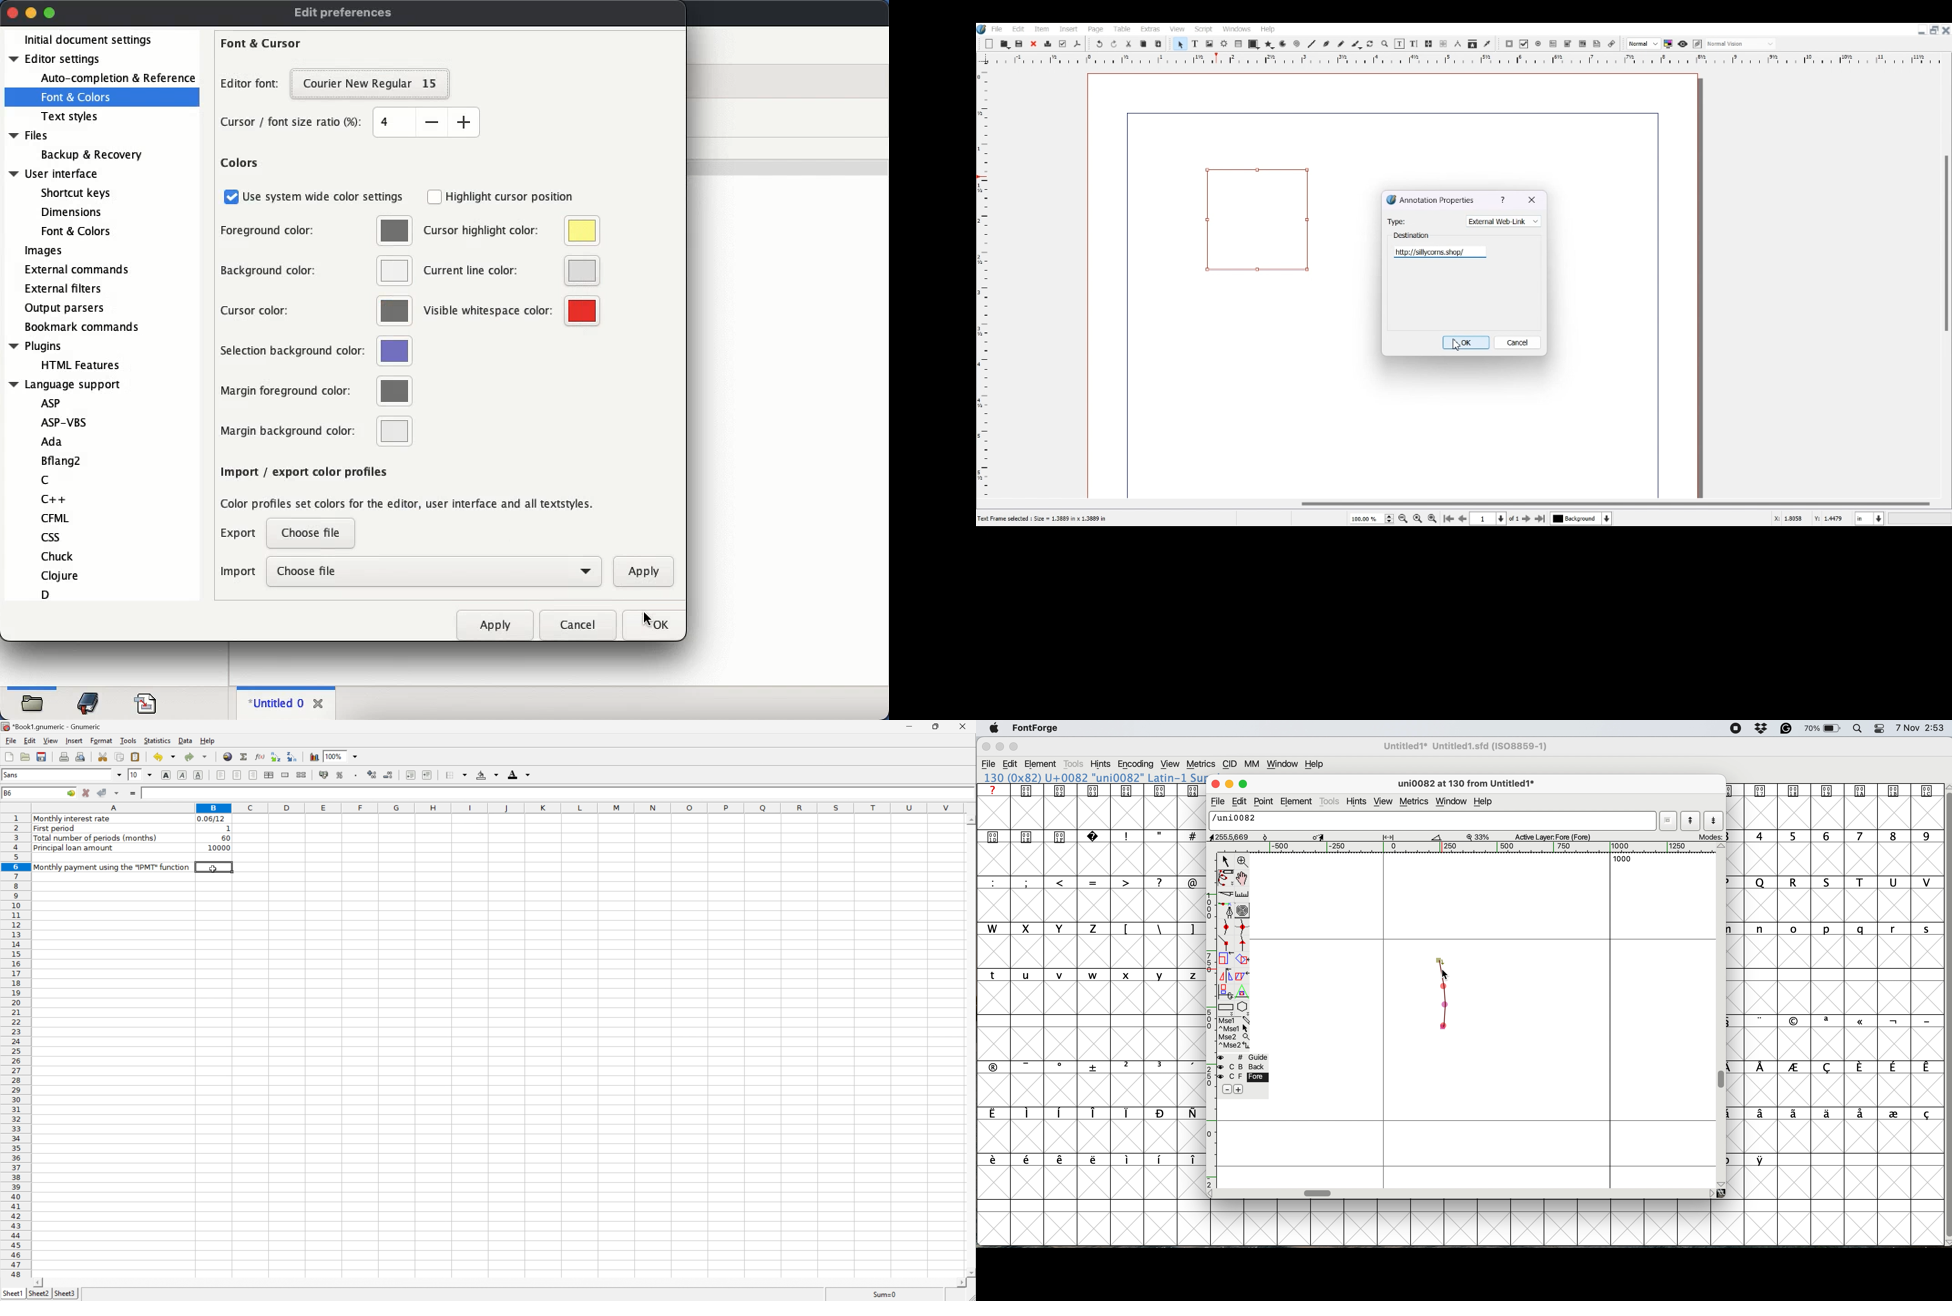 The height and width of the screenshot is (1316, 1960). I want to click on Edit content of frame, so click(1399, 43).